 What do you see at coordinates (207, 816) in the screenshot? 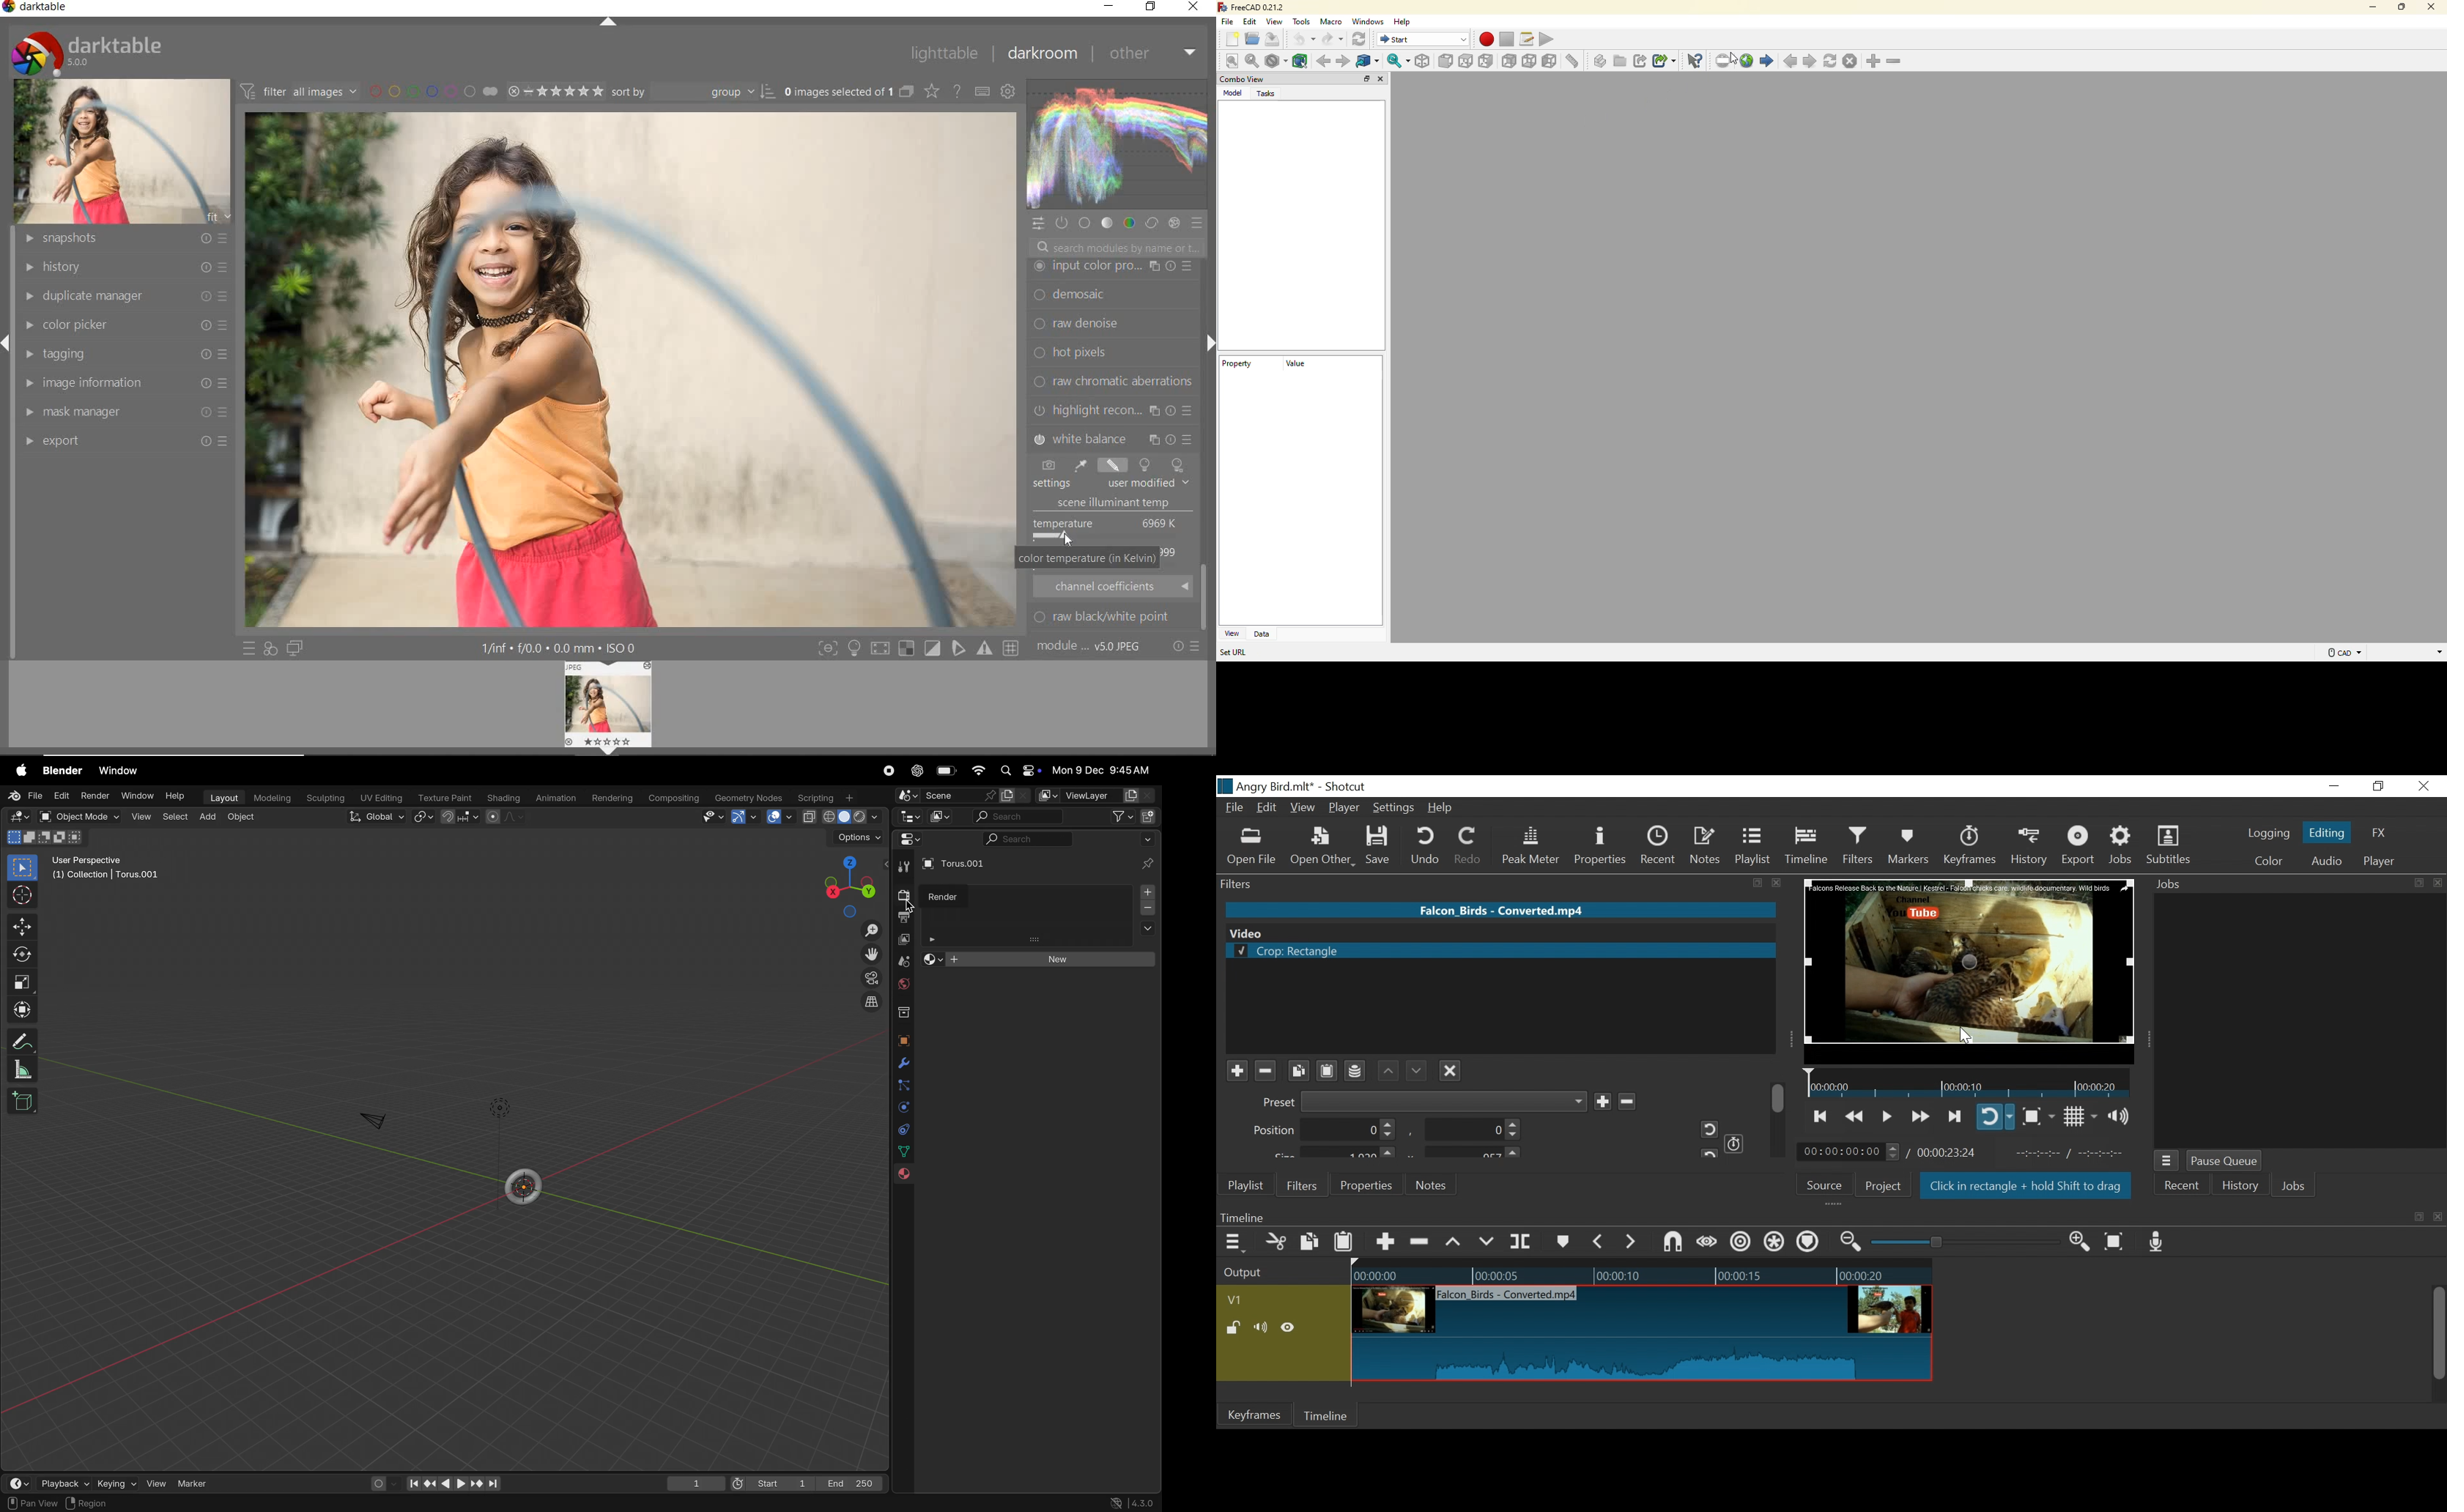
I see `add` at bounding box center [207, 816].